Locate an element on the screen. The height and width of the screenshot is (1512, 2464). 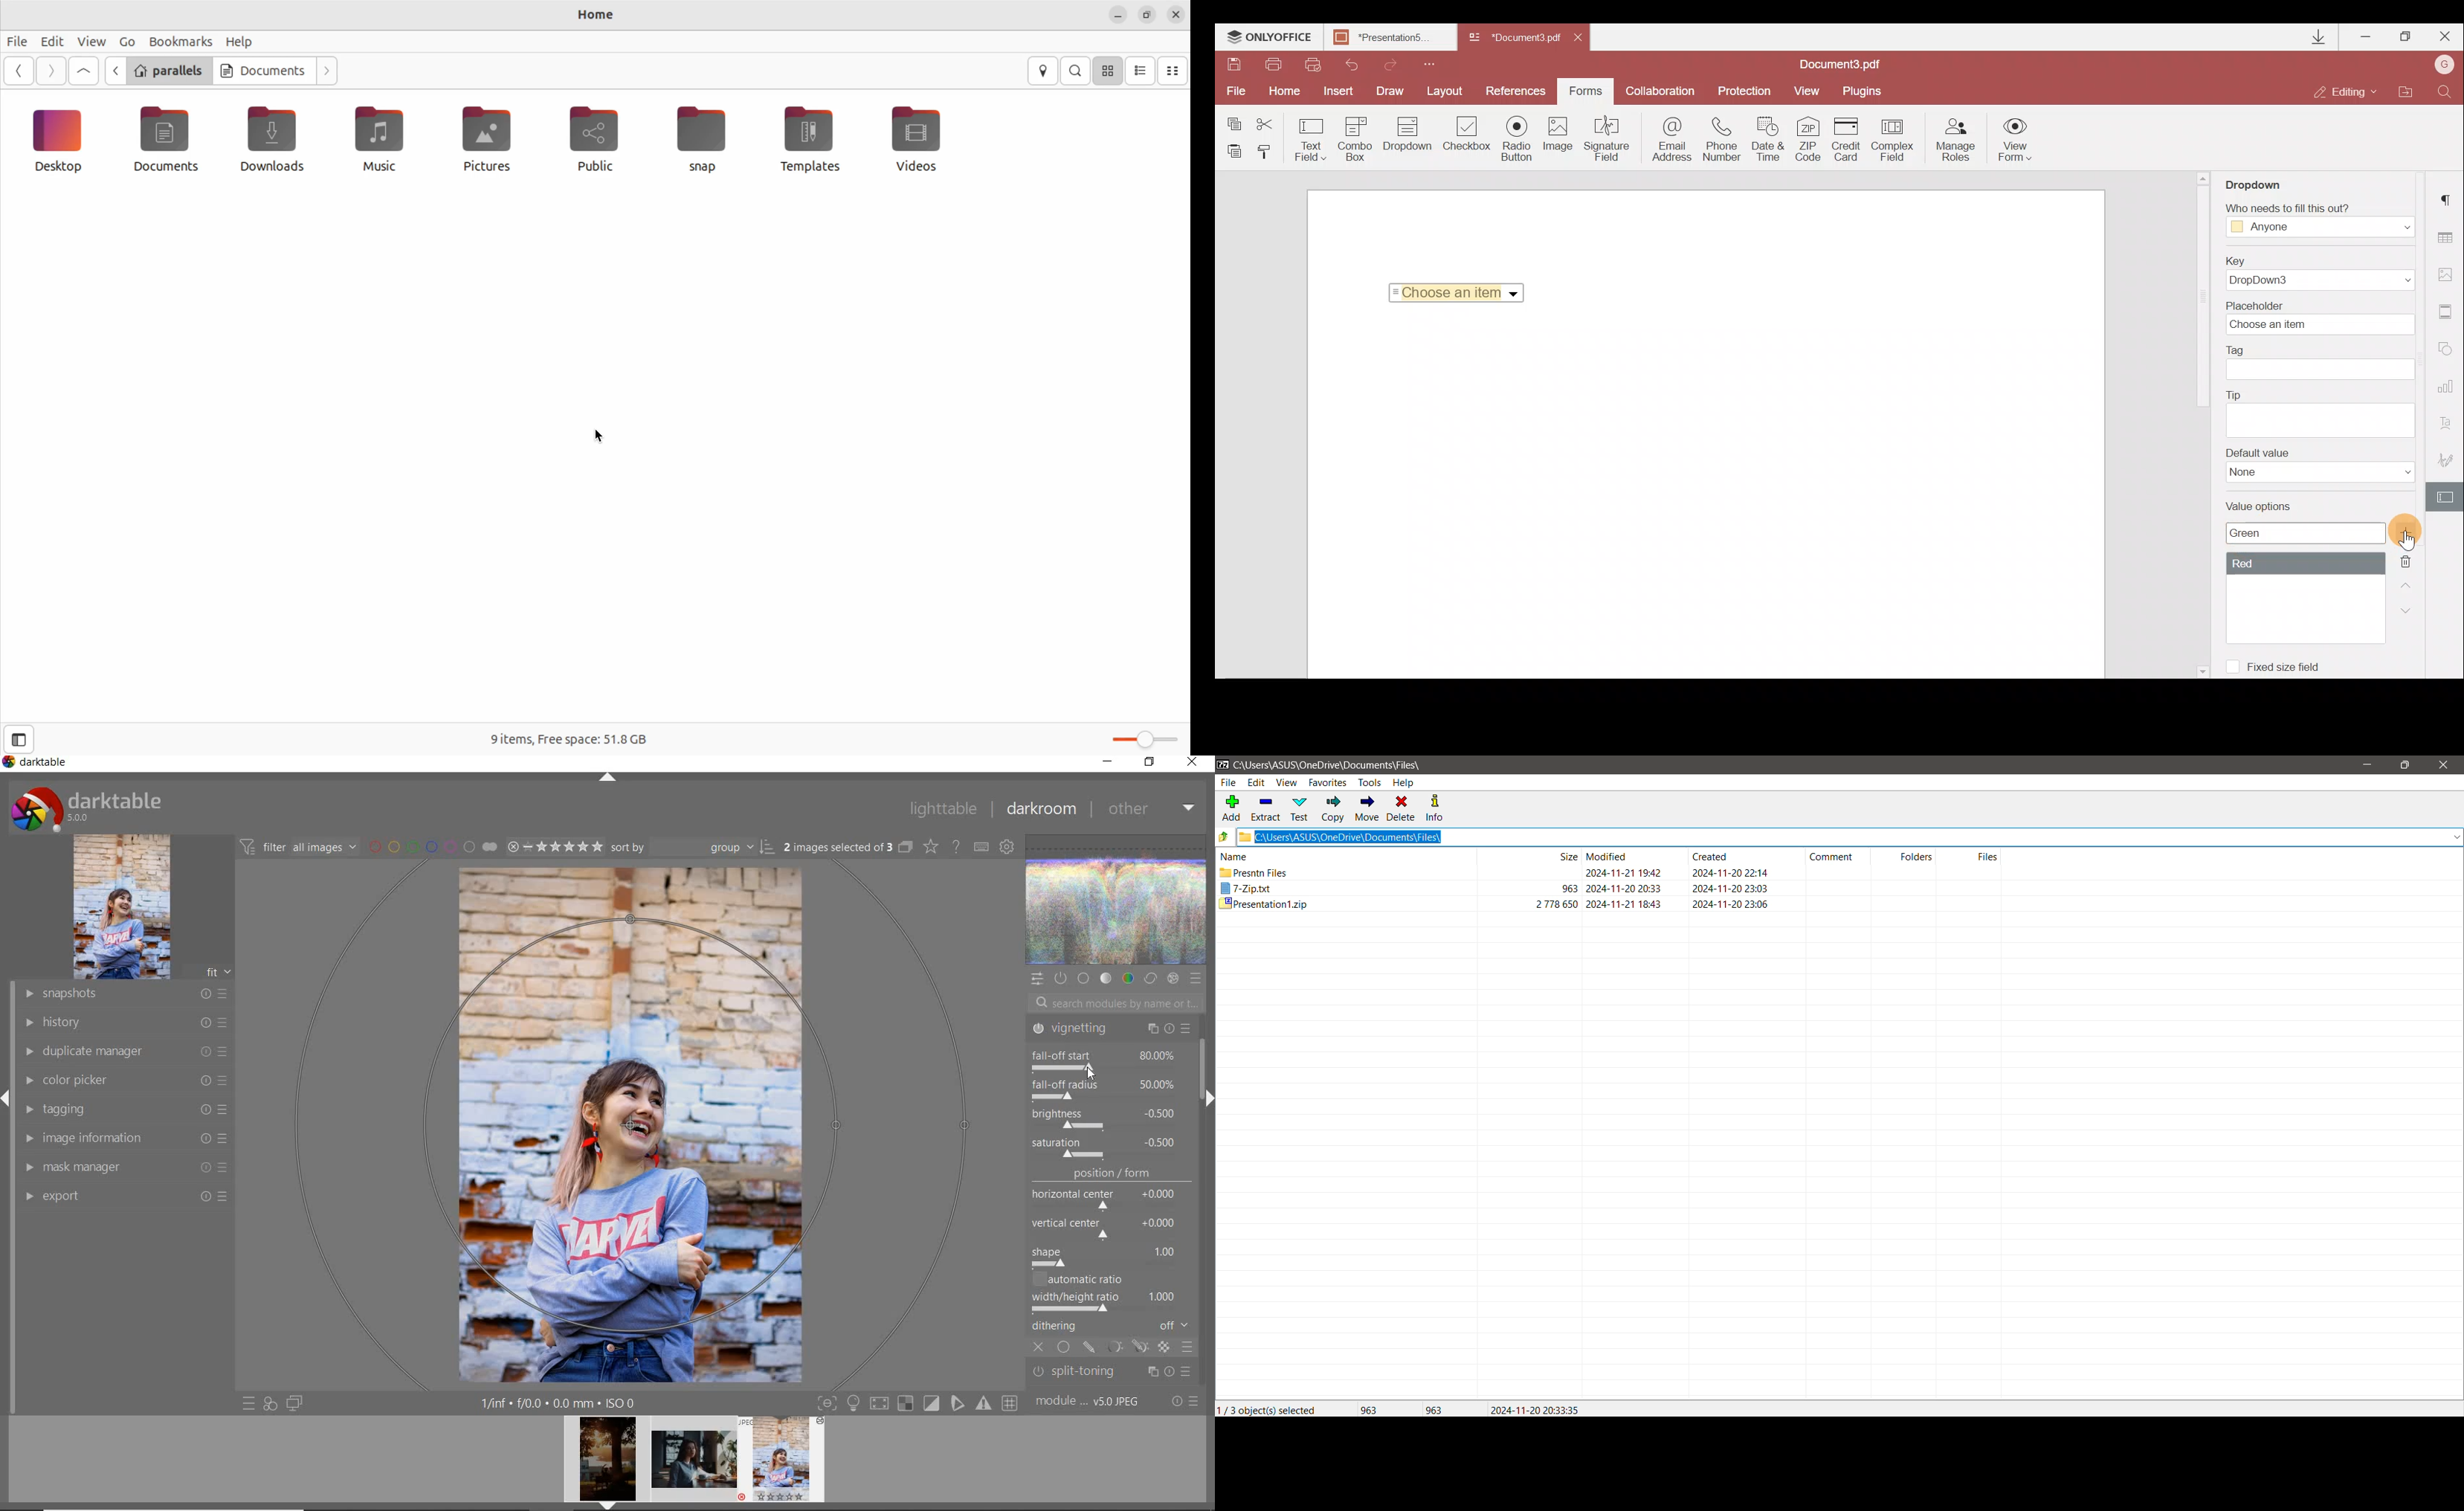
quick access panel is located at coordinates (1037, 979).